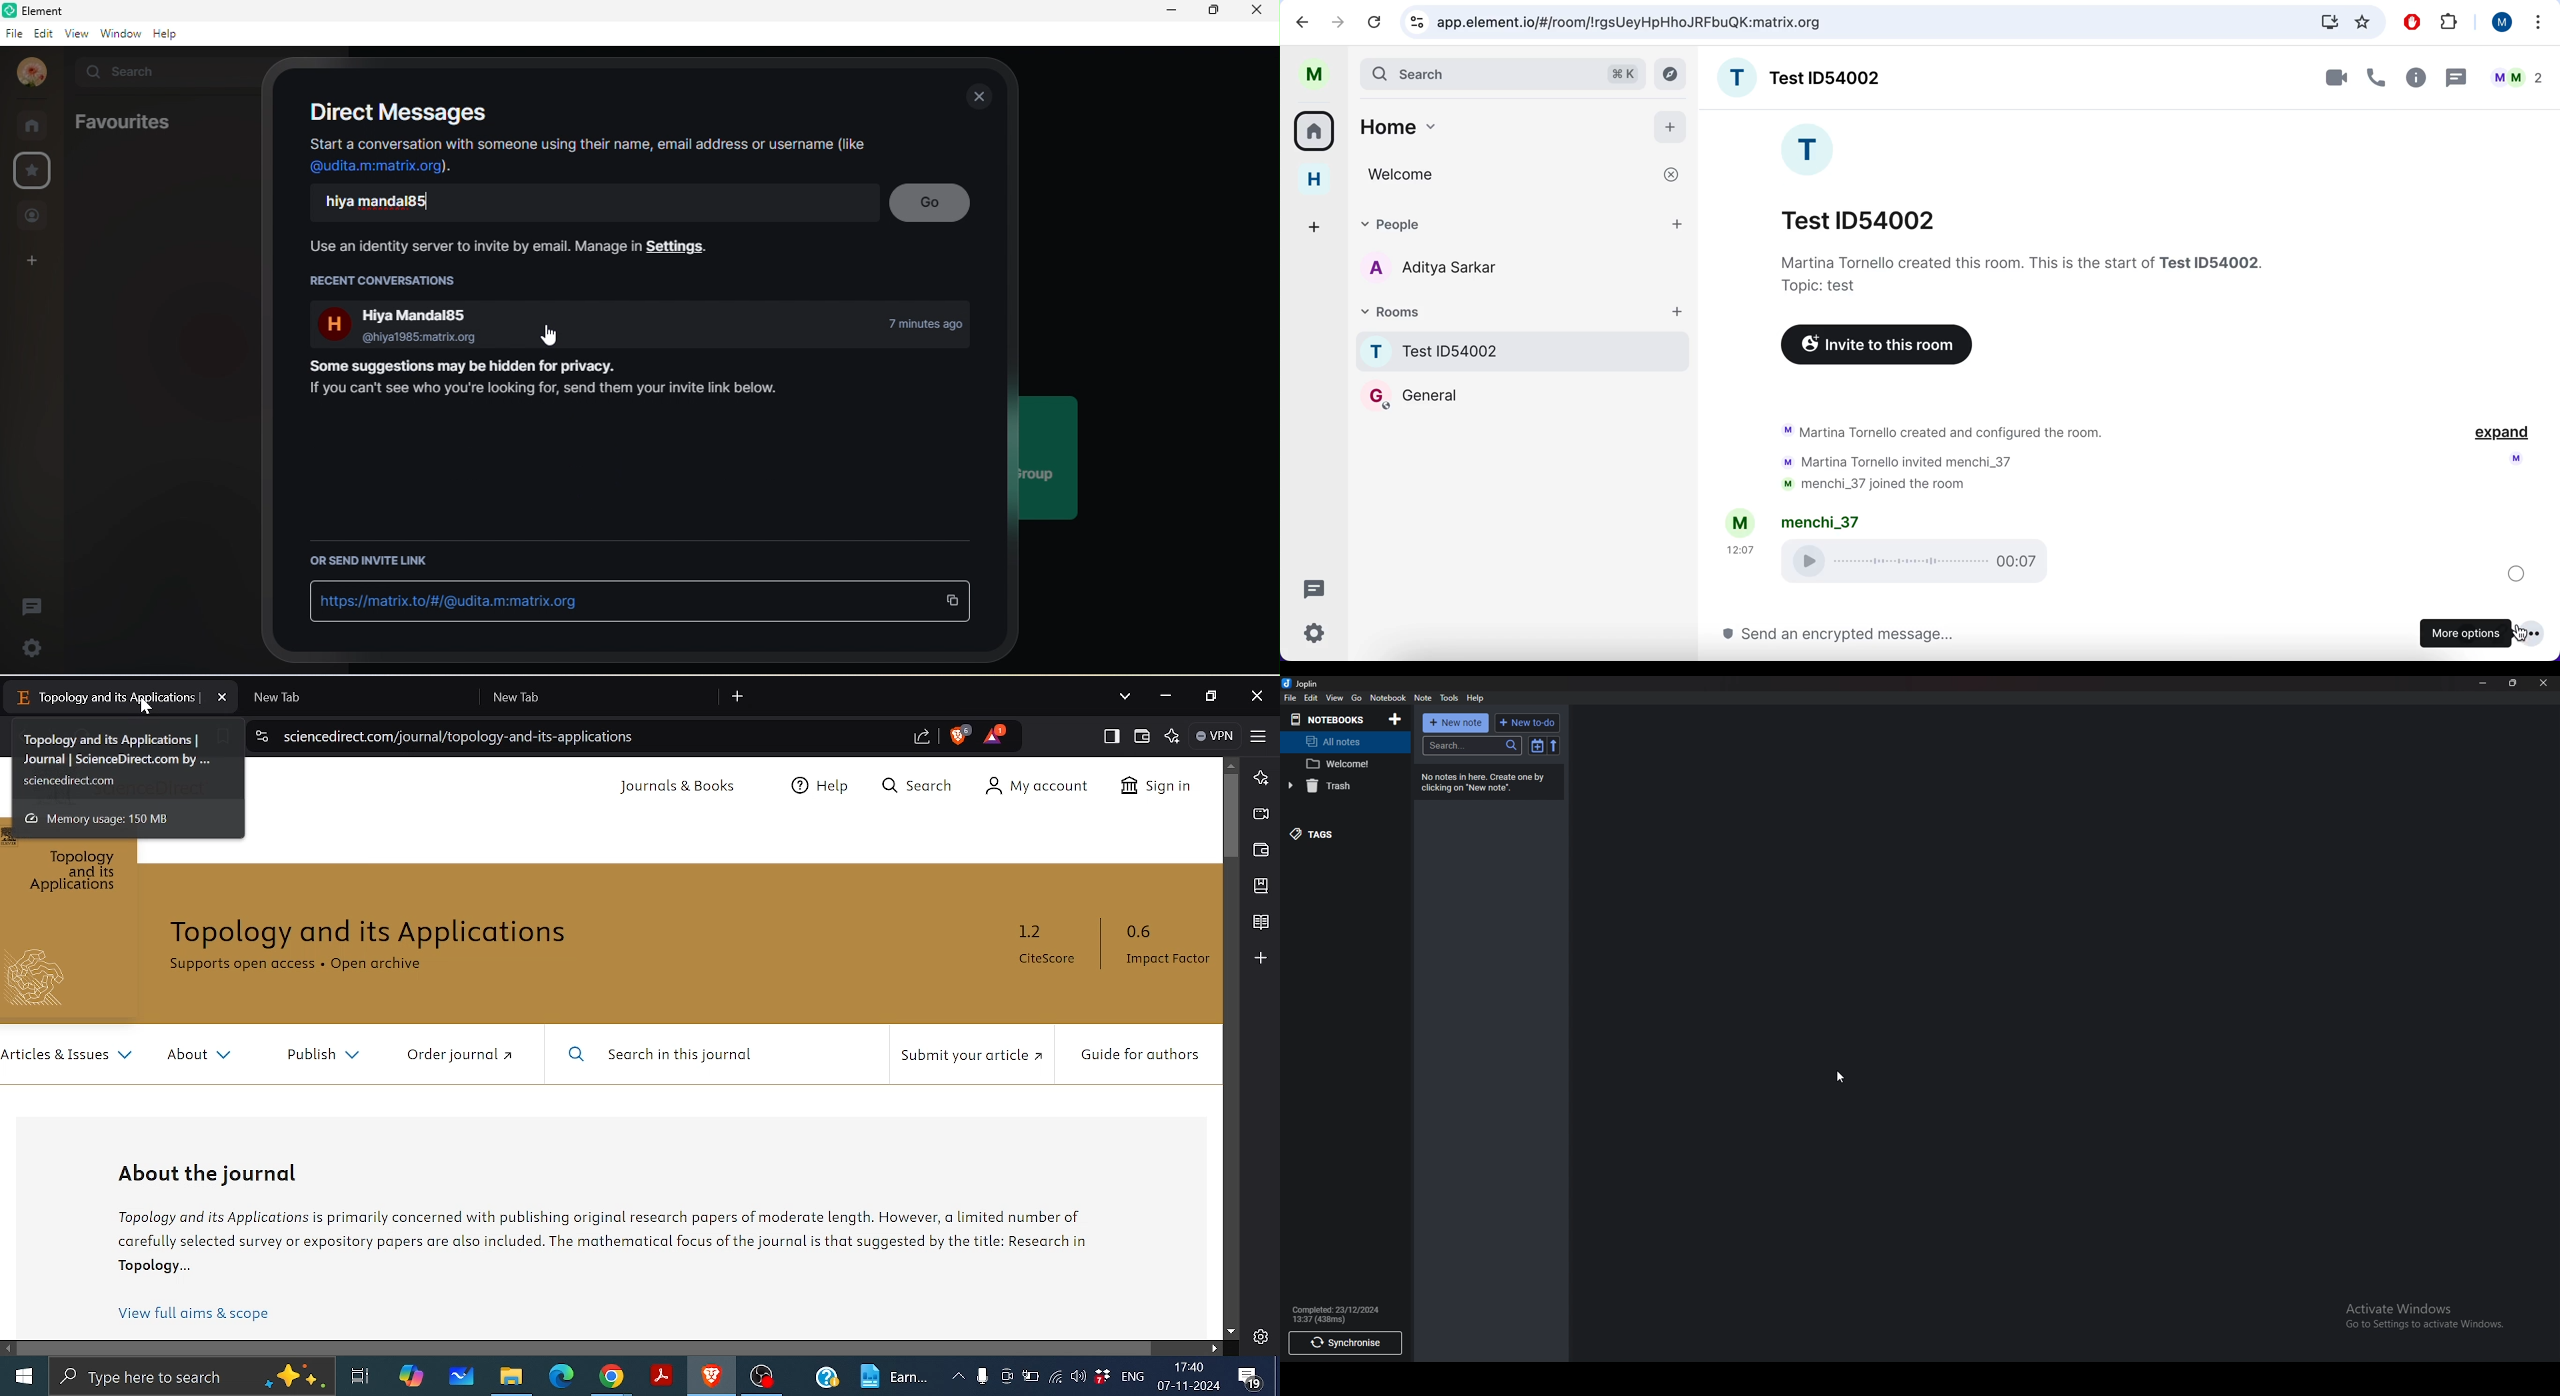 The image size is (2576, 1400). What do you see at coordinates (44, 33) in the screenshot?
I see `edit` at bounding box center [44, 33].